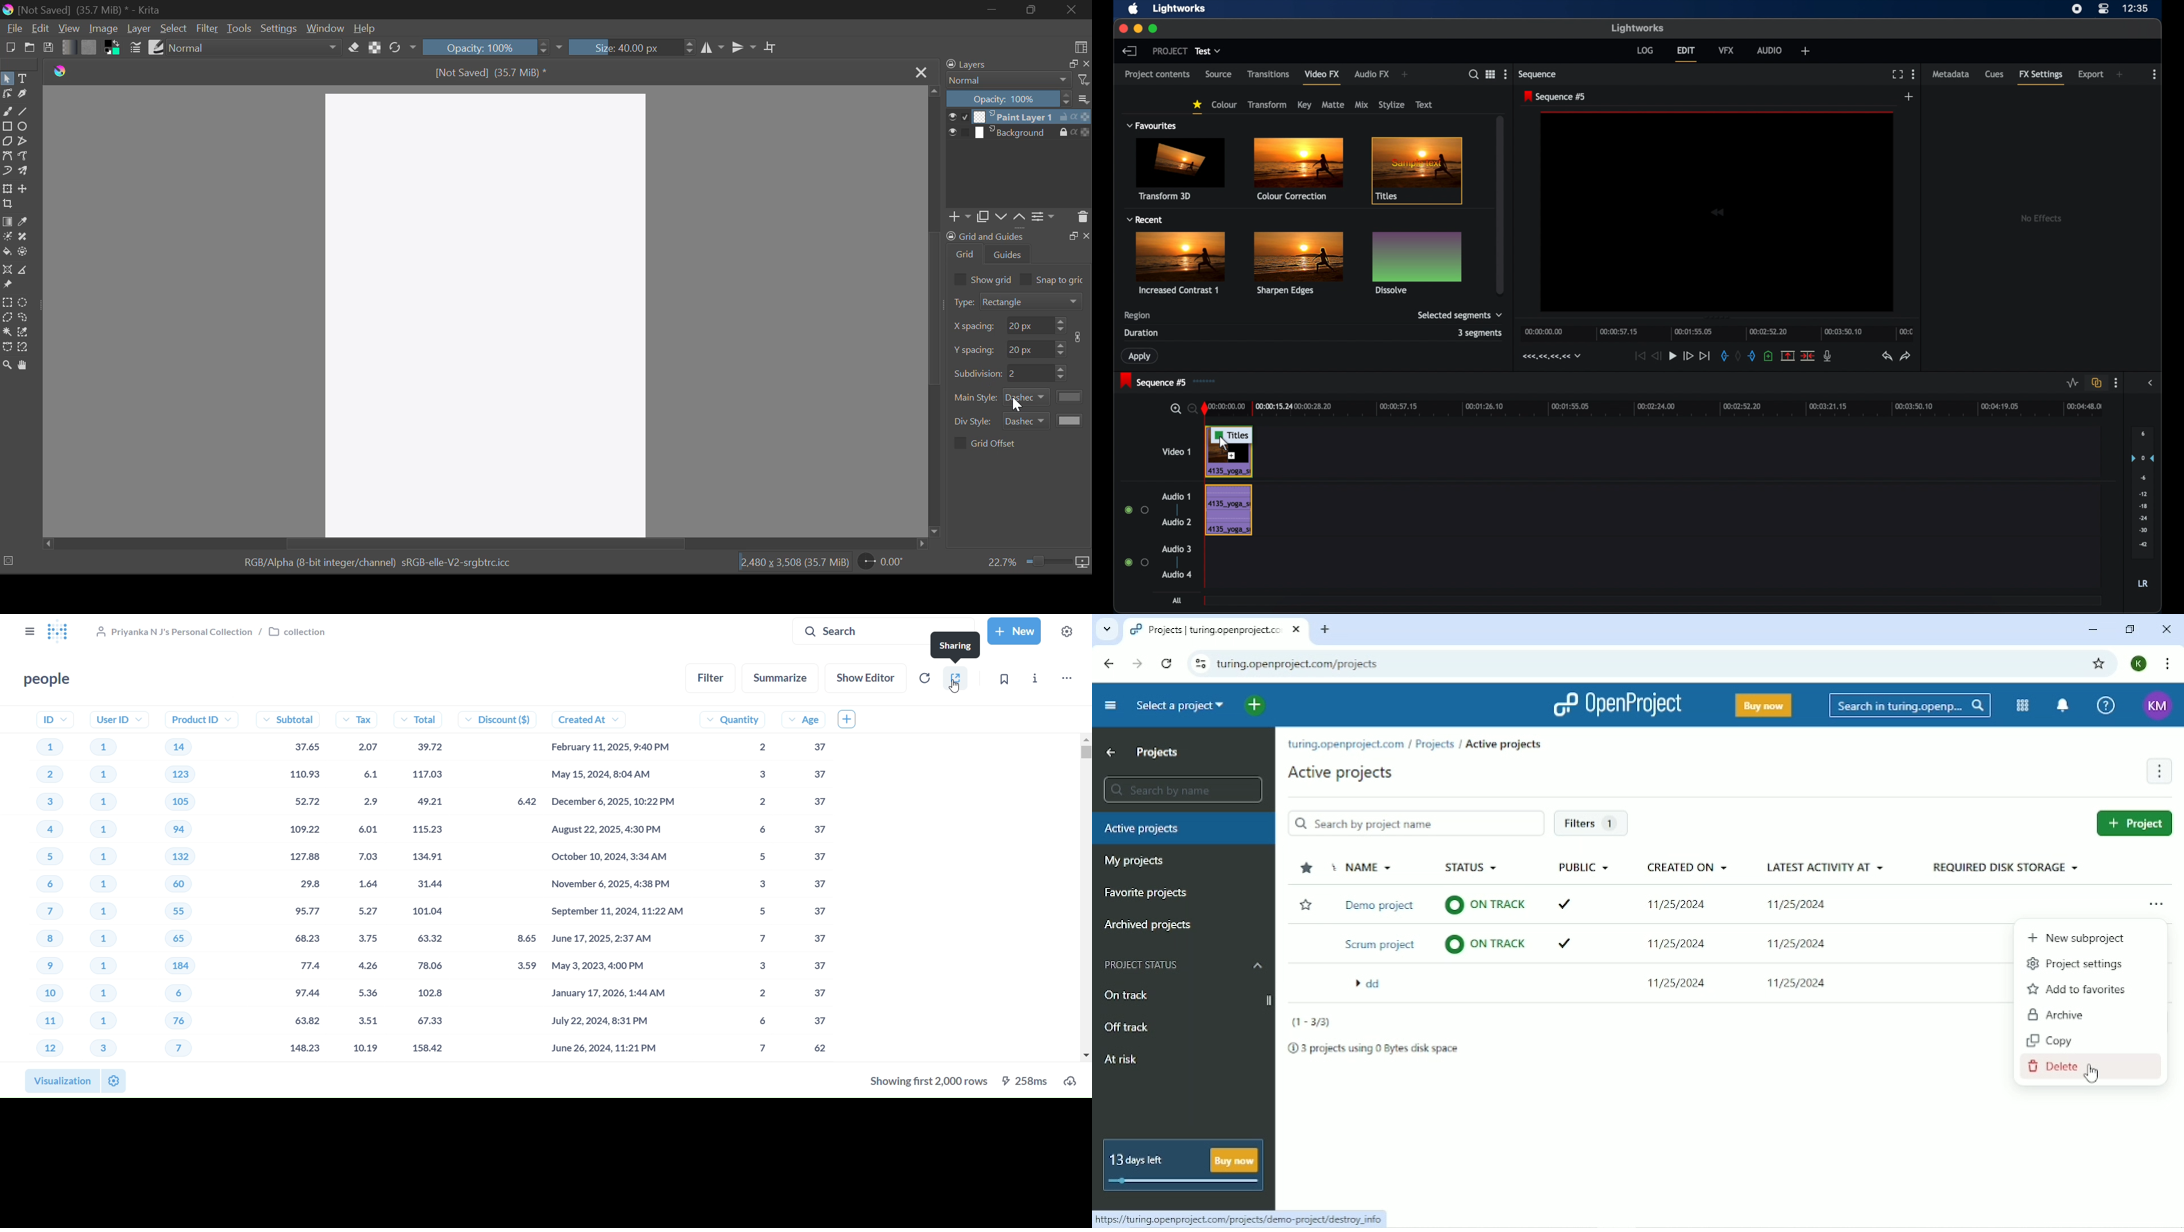 The image size is (2184, 1232). I want to click on up, so click(1019, 217).